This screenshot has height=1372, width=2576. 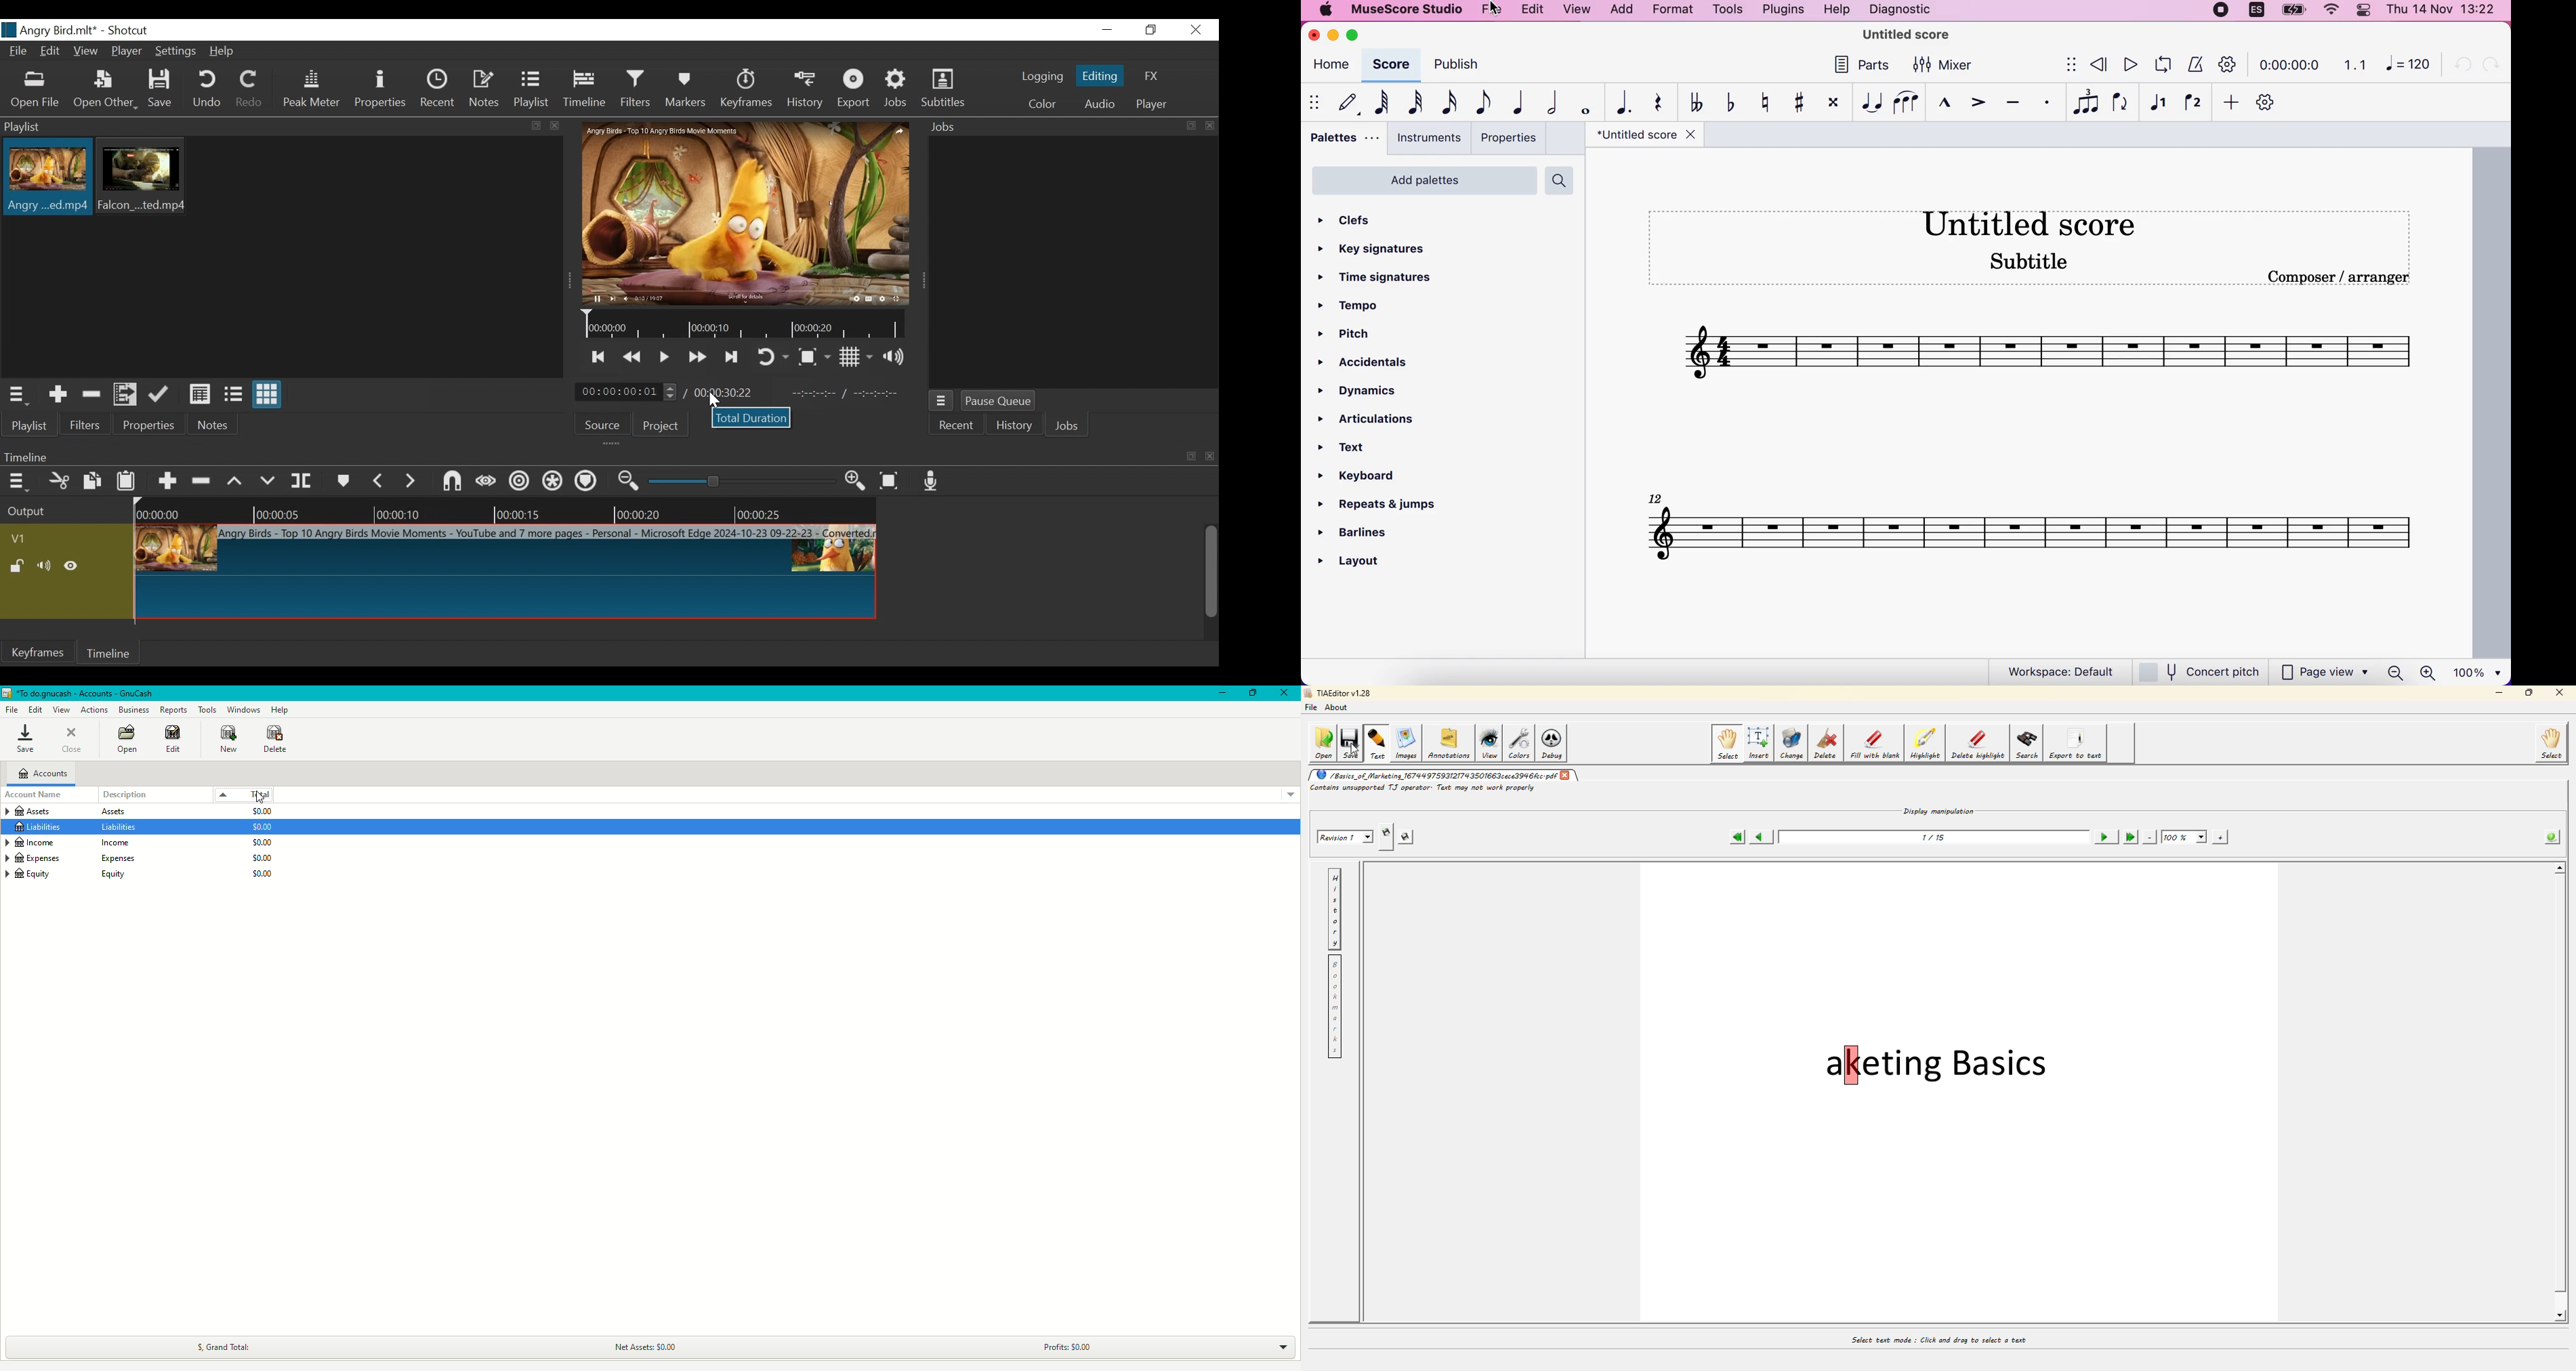 I want to click on Export, so click(x=856, y=90).